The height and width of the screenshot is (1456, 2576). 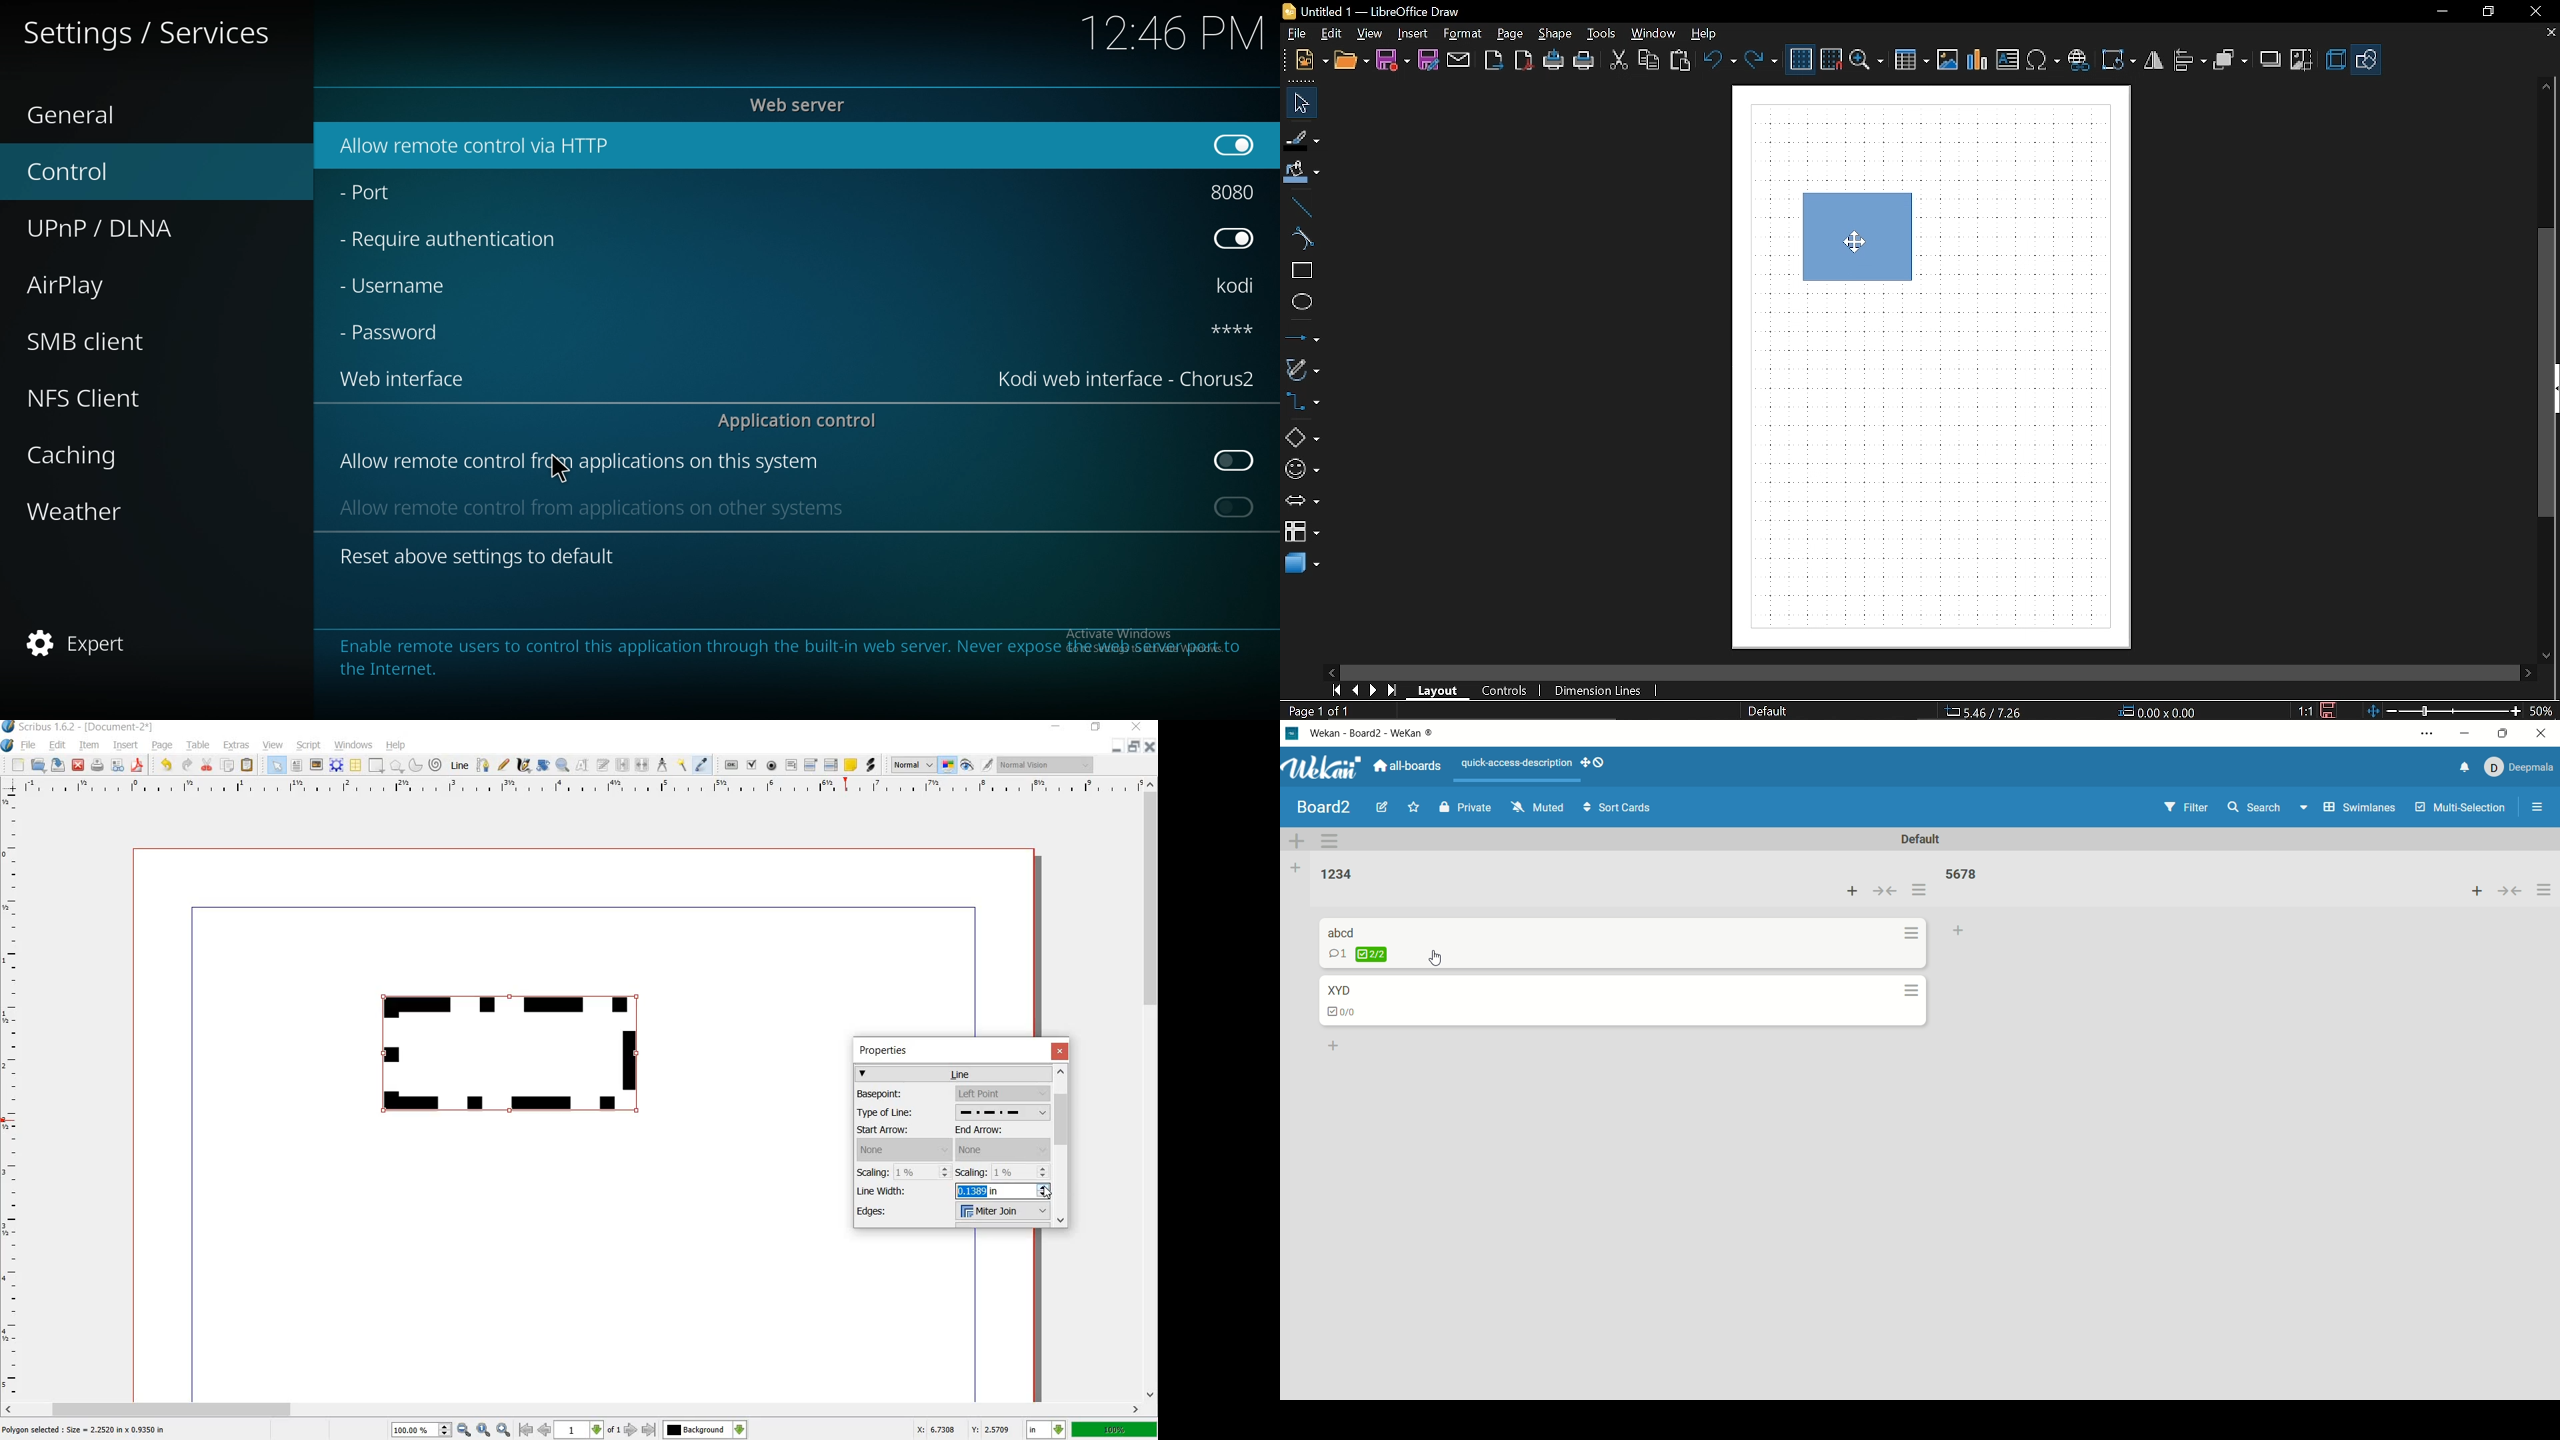 What do you see at coordinates (2335, 60) in the screenshot?
I see `3d effects` at bounding box center [2335, 60].